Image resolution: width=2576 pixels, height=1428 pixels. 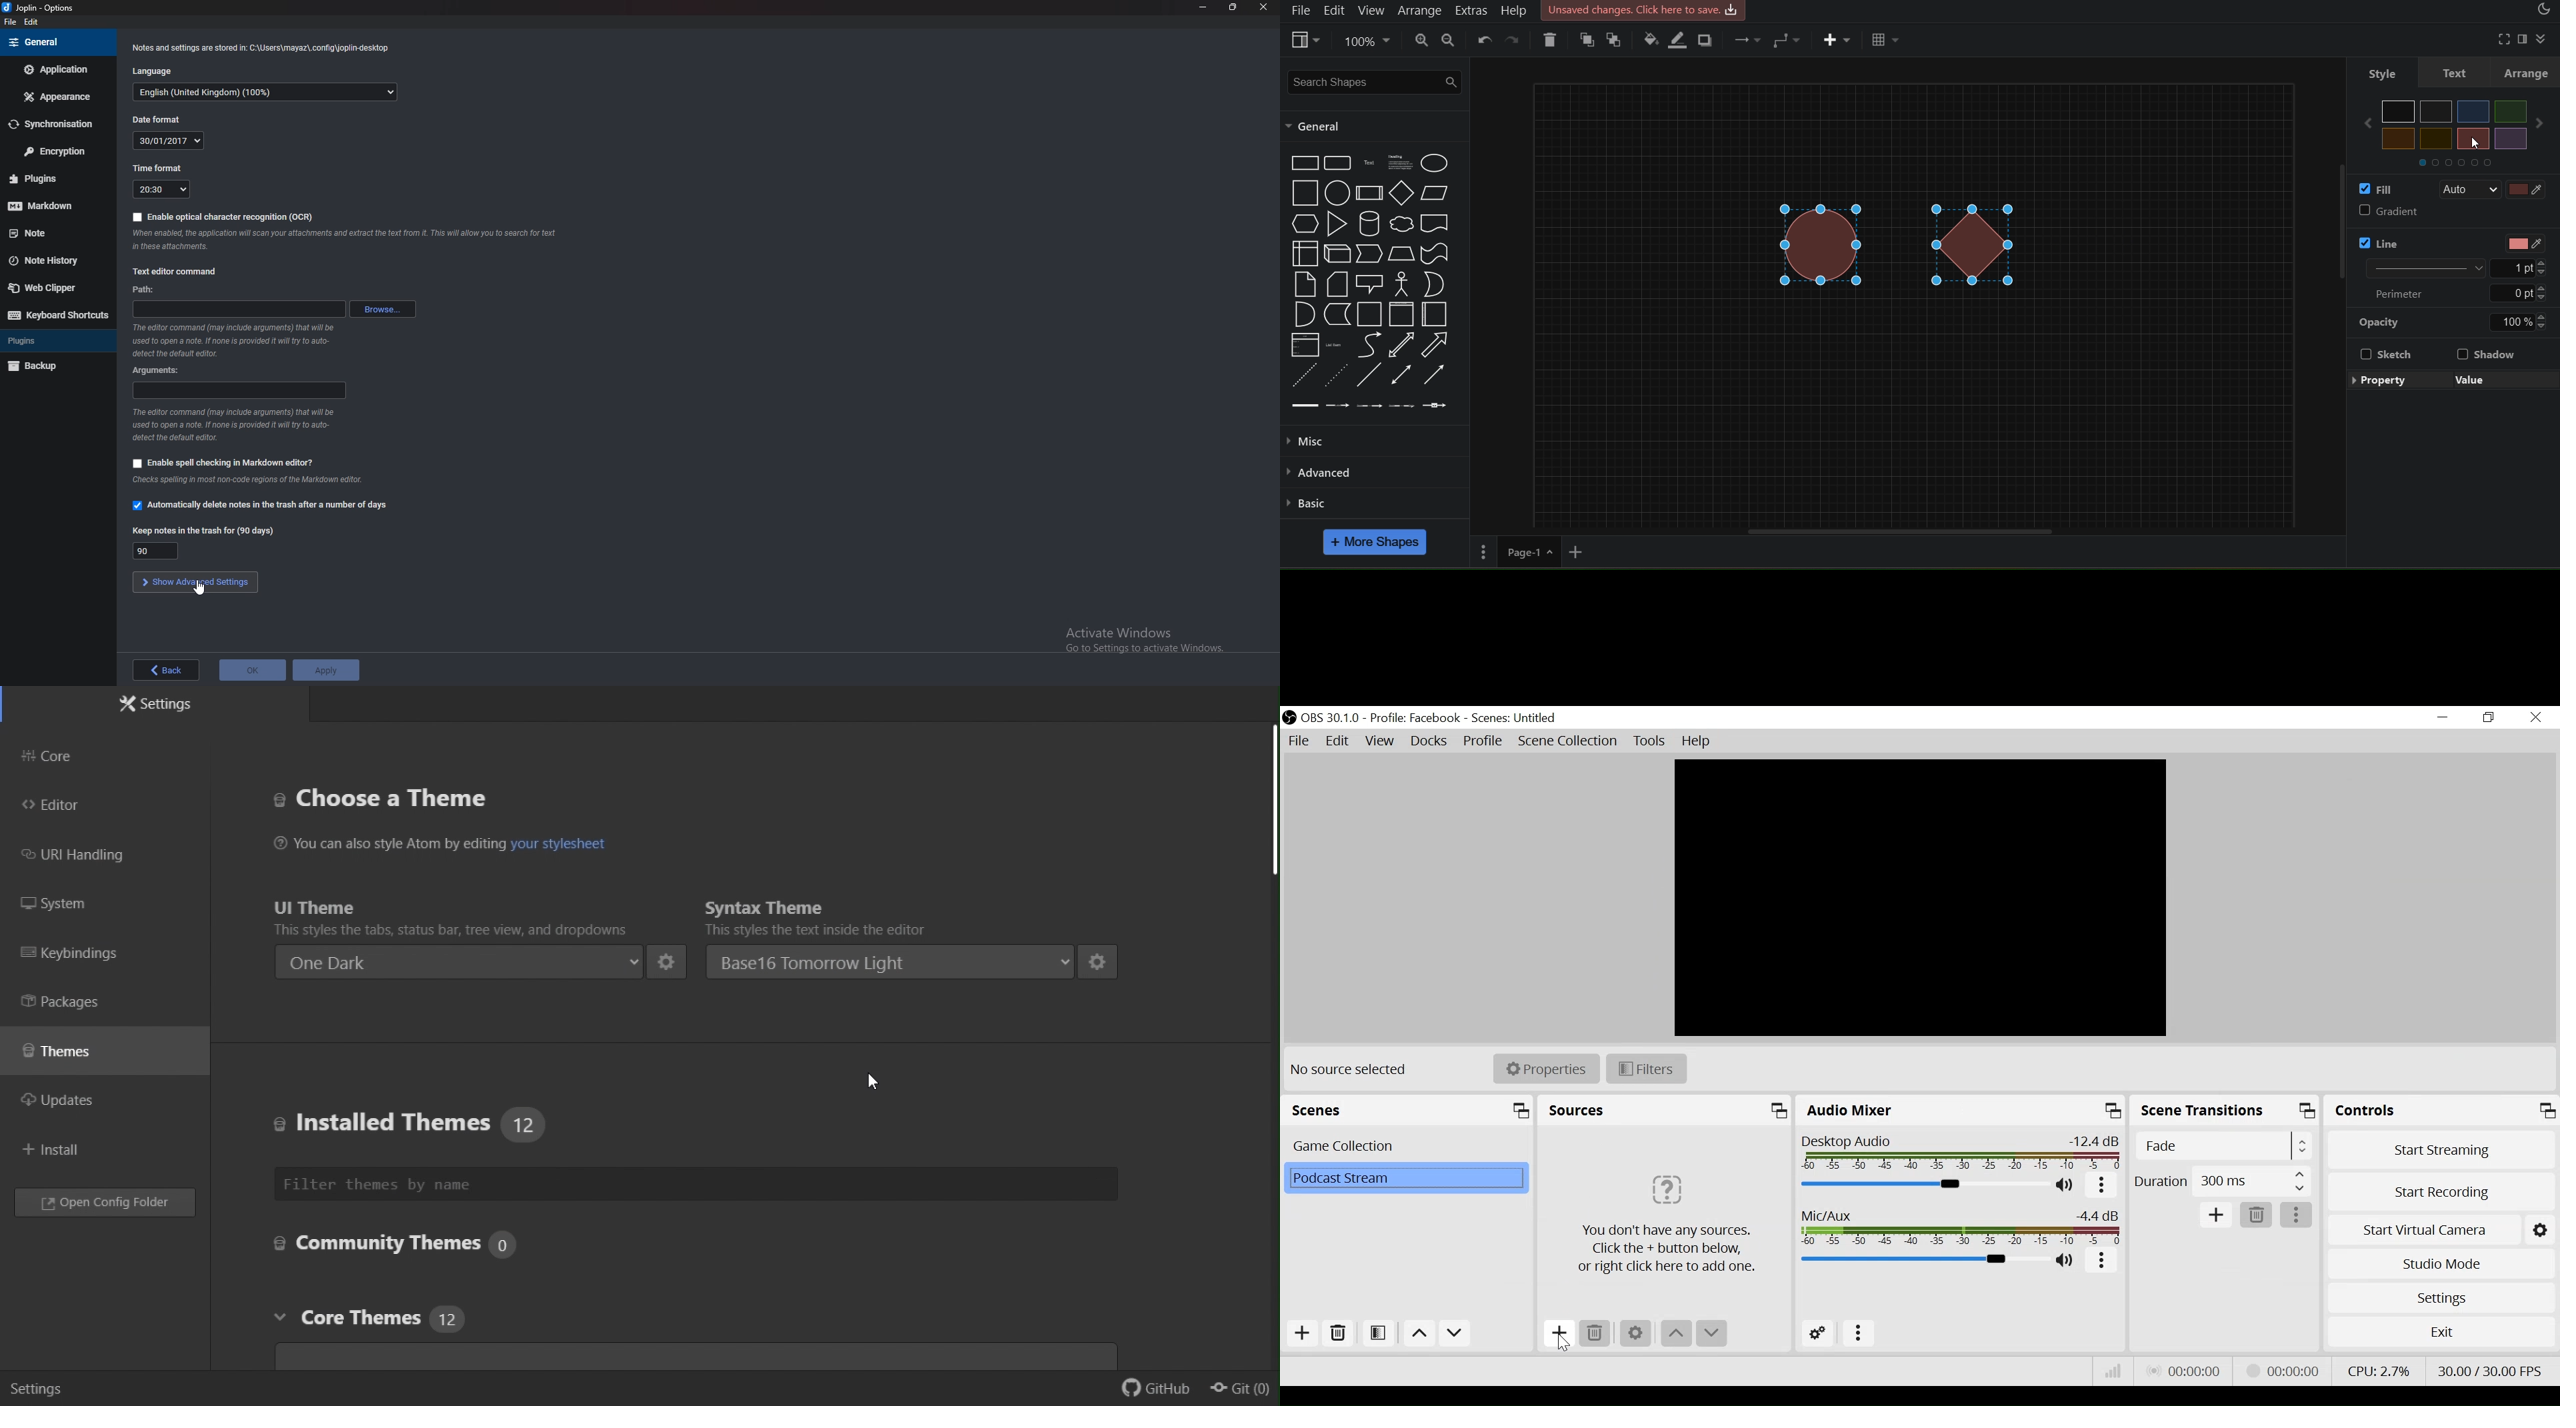 What do you see at coordinates (54, 178) in the screenshot?
I see `Plugins` at bounding box center [54, 178].